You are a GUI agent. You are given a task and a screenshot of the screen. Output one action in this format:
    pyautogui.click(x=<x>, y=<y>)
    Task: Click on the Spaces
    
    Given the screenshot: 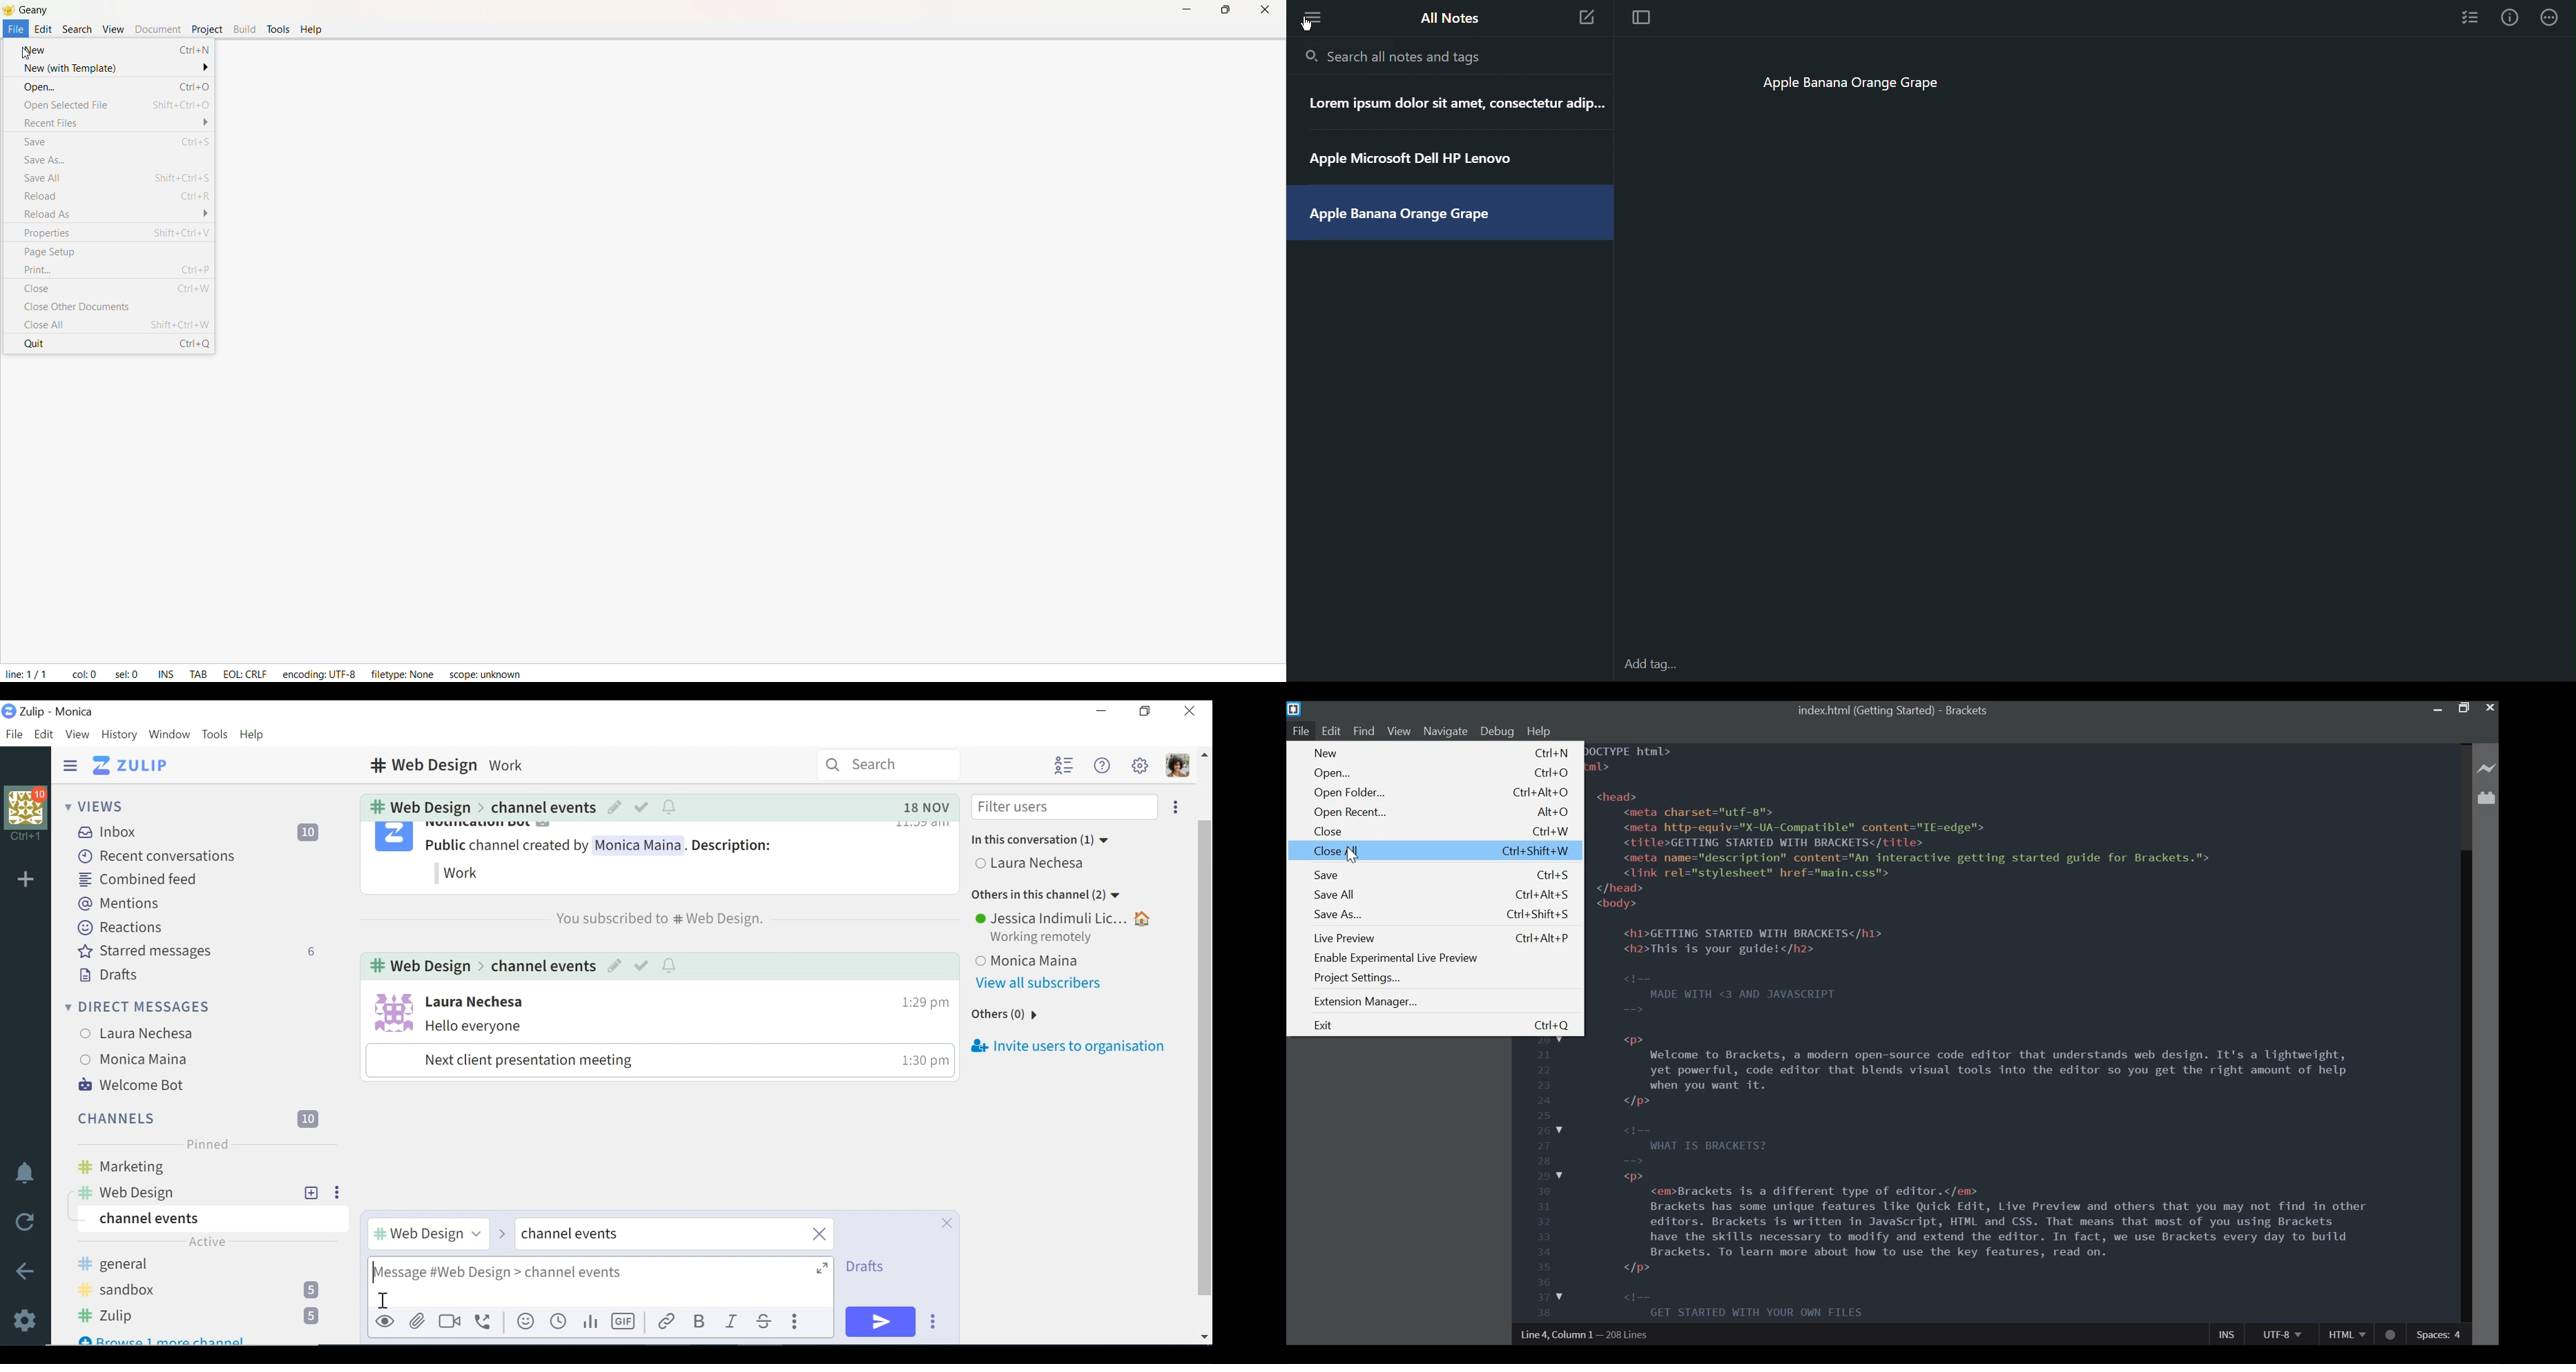 What is the action you would take?
    pyautogui.click(x=2440, y=1334)
    